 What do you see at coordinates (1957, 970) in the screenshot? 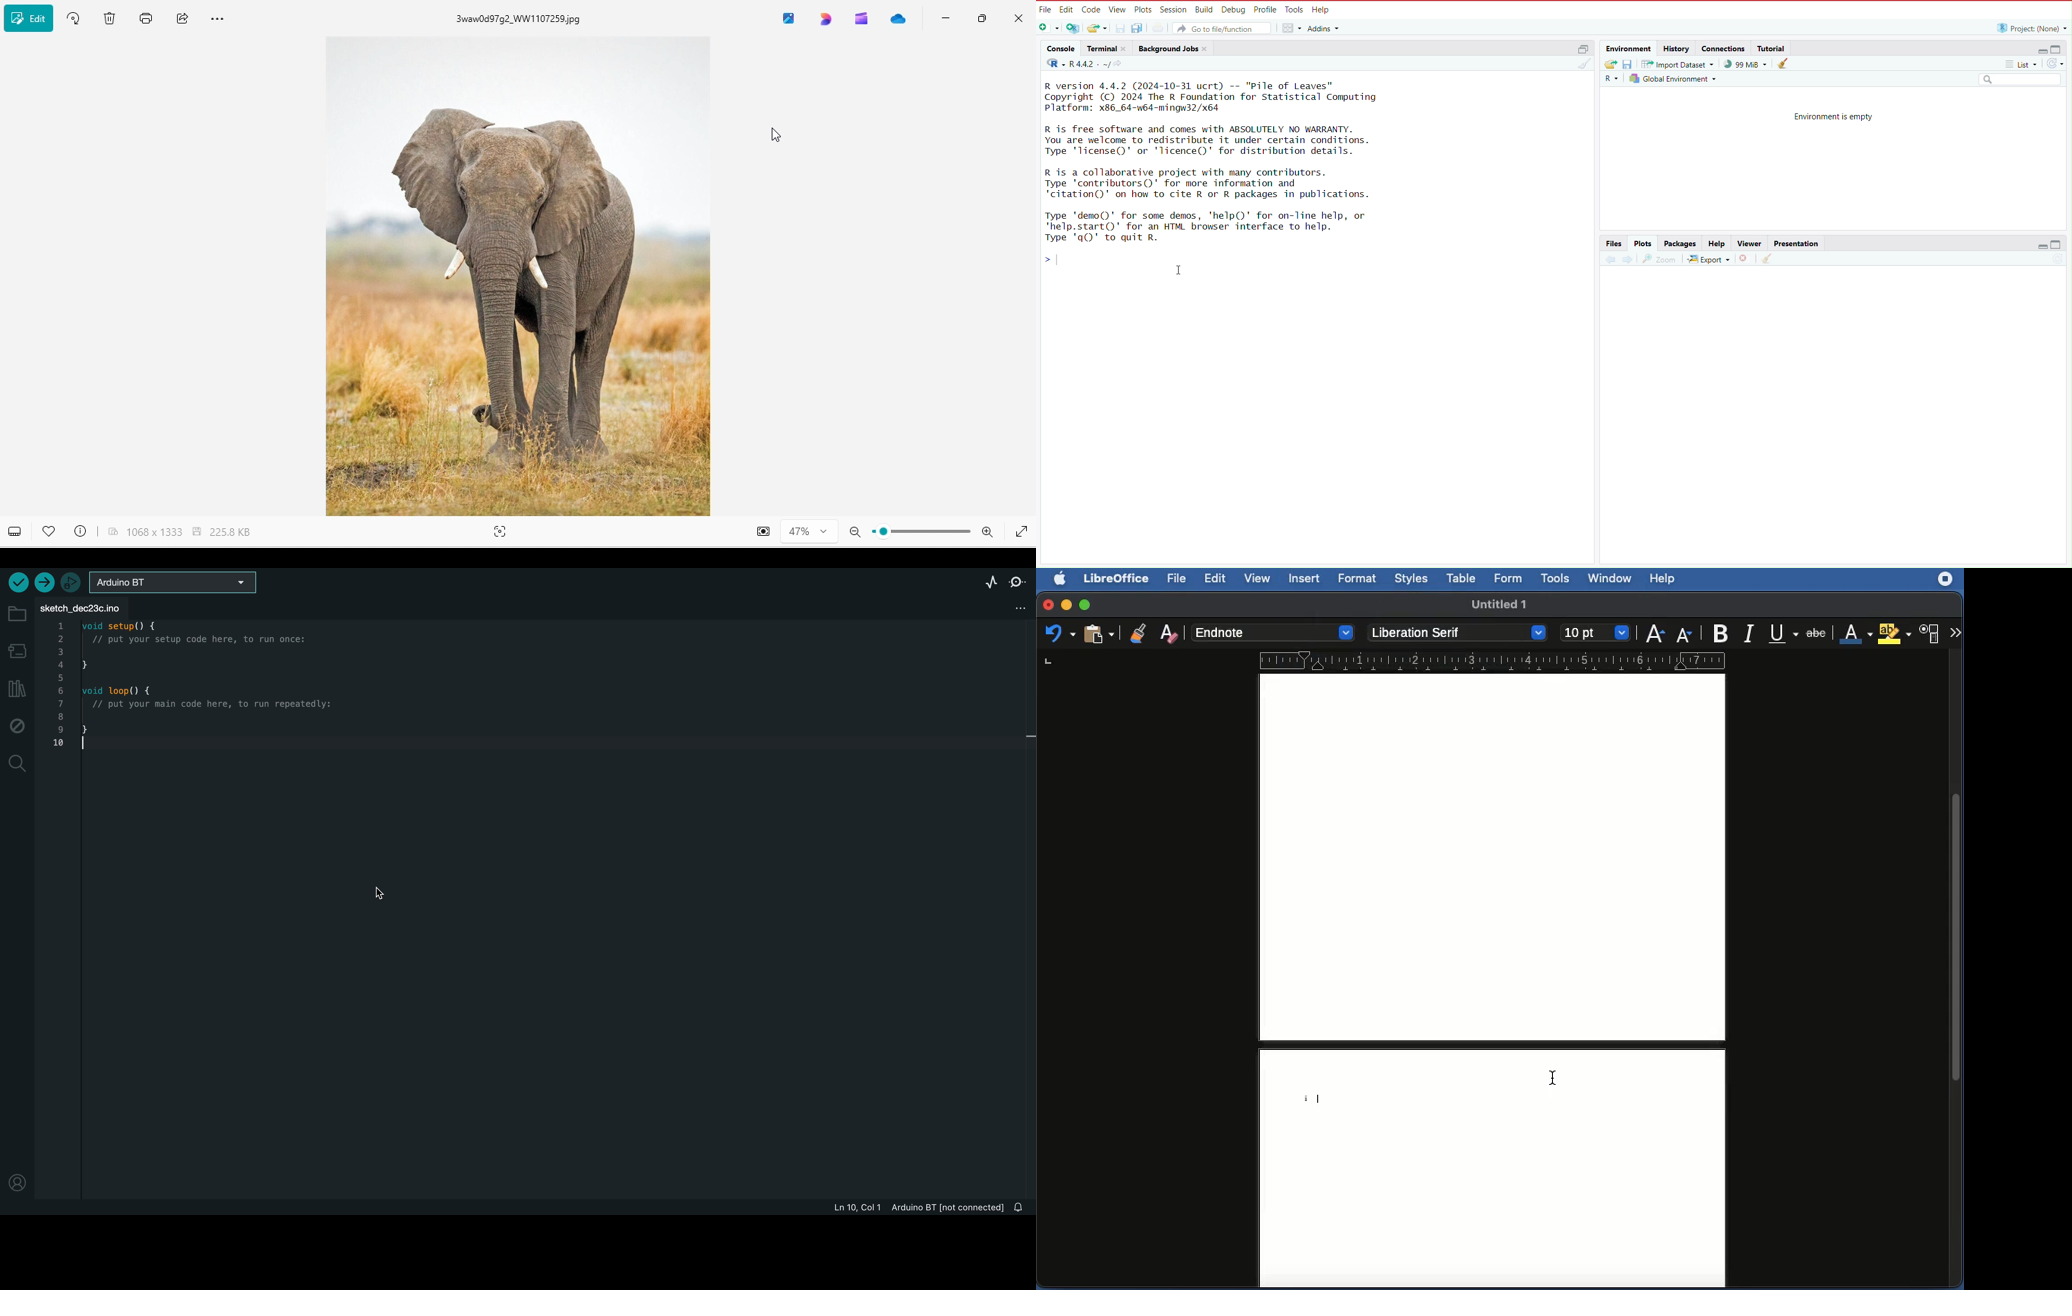
I see `Scroll` at bounding box center [1957, 970].